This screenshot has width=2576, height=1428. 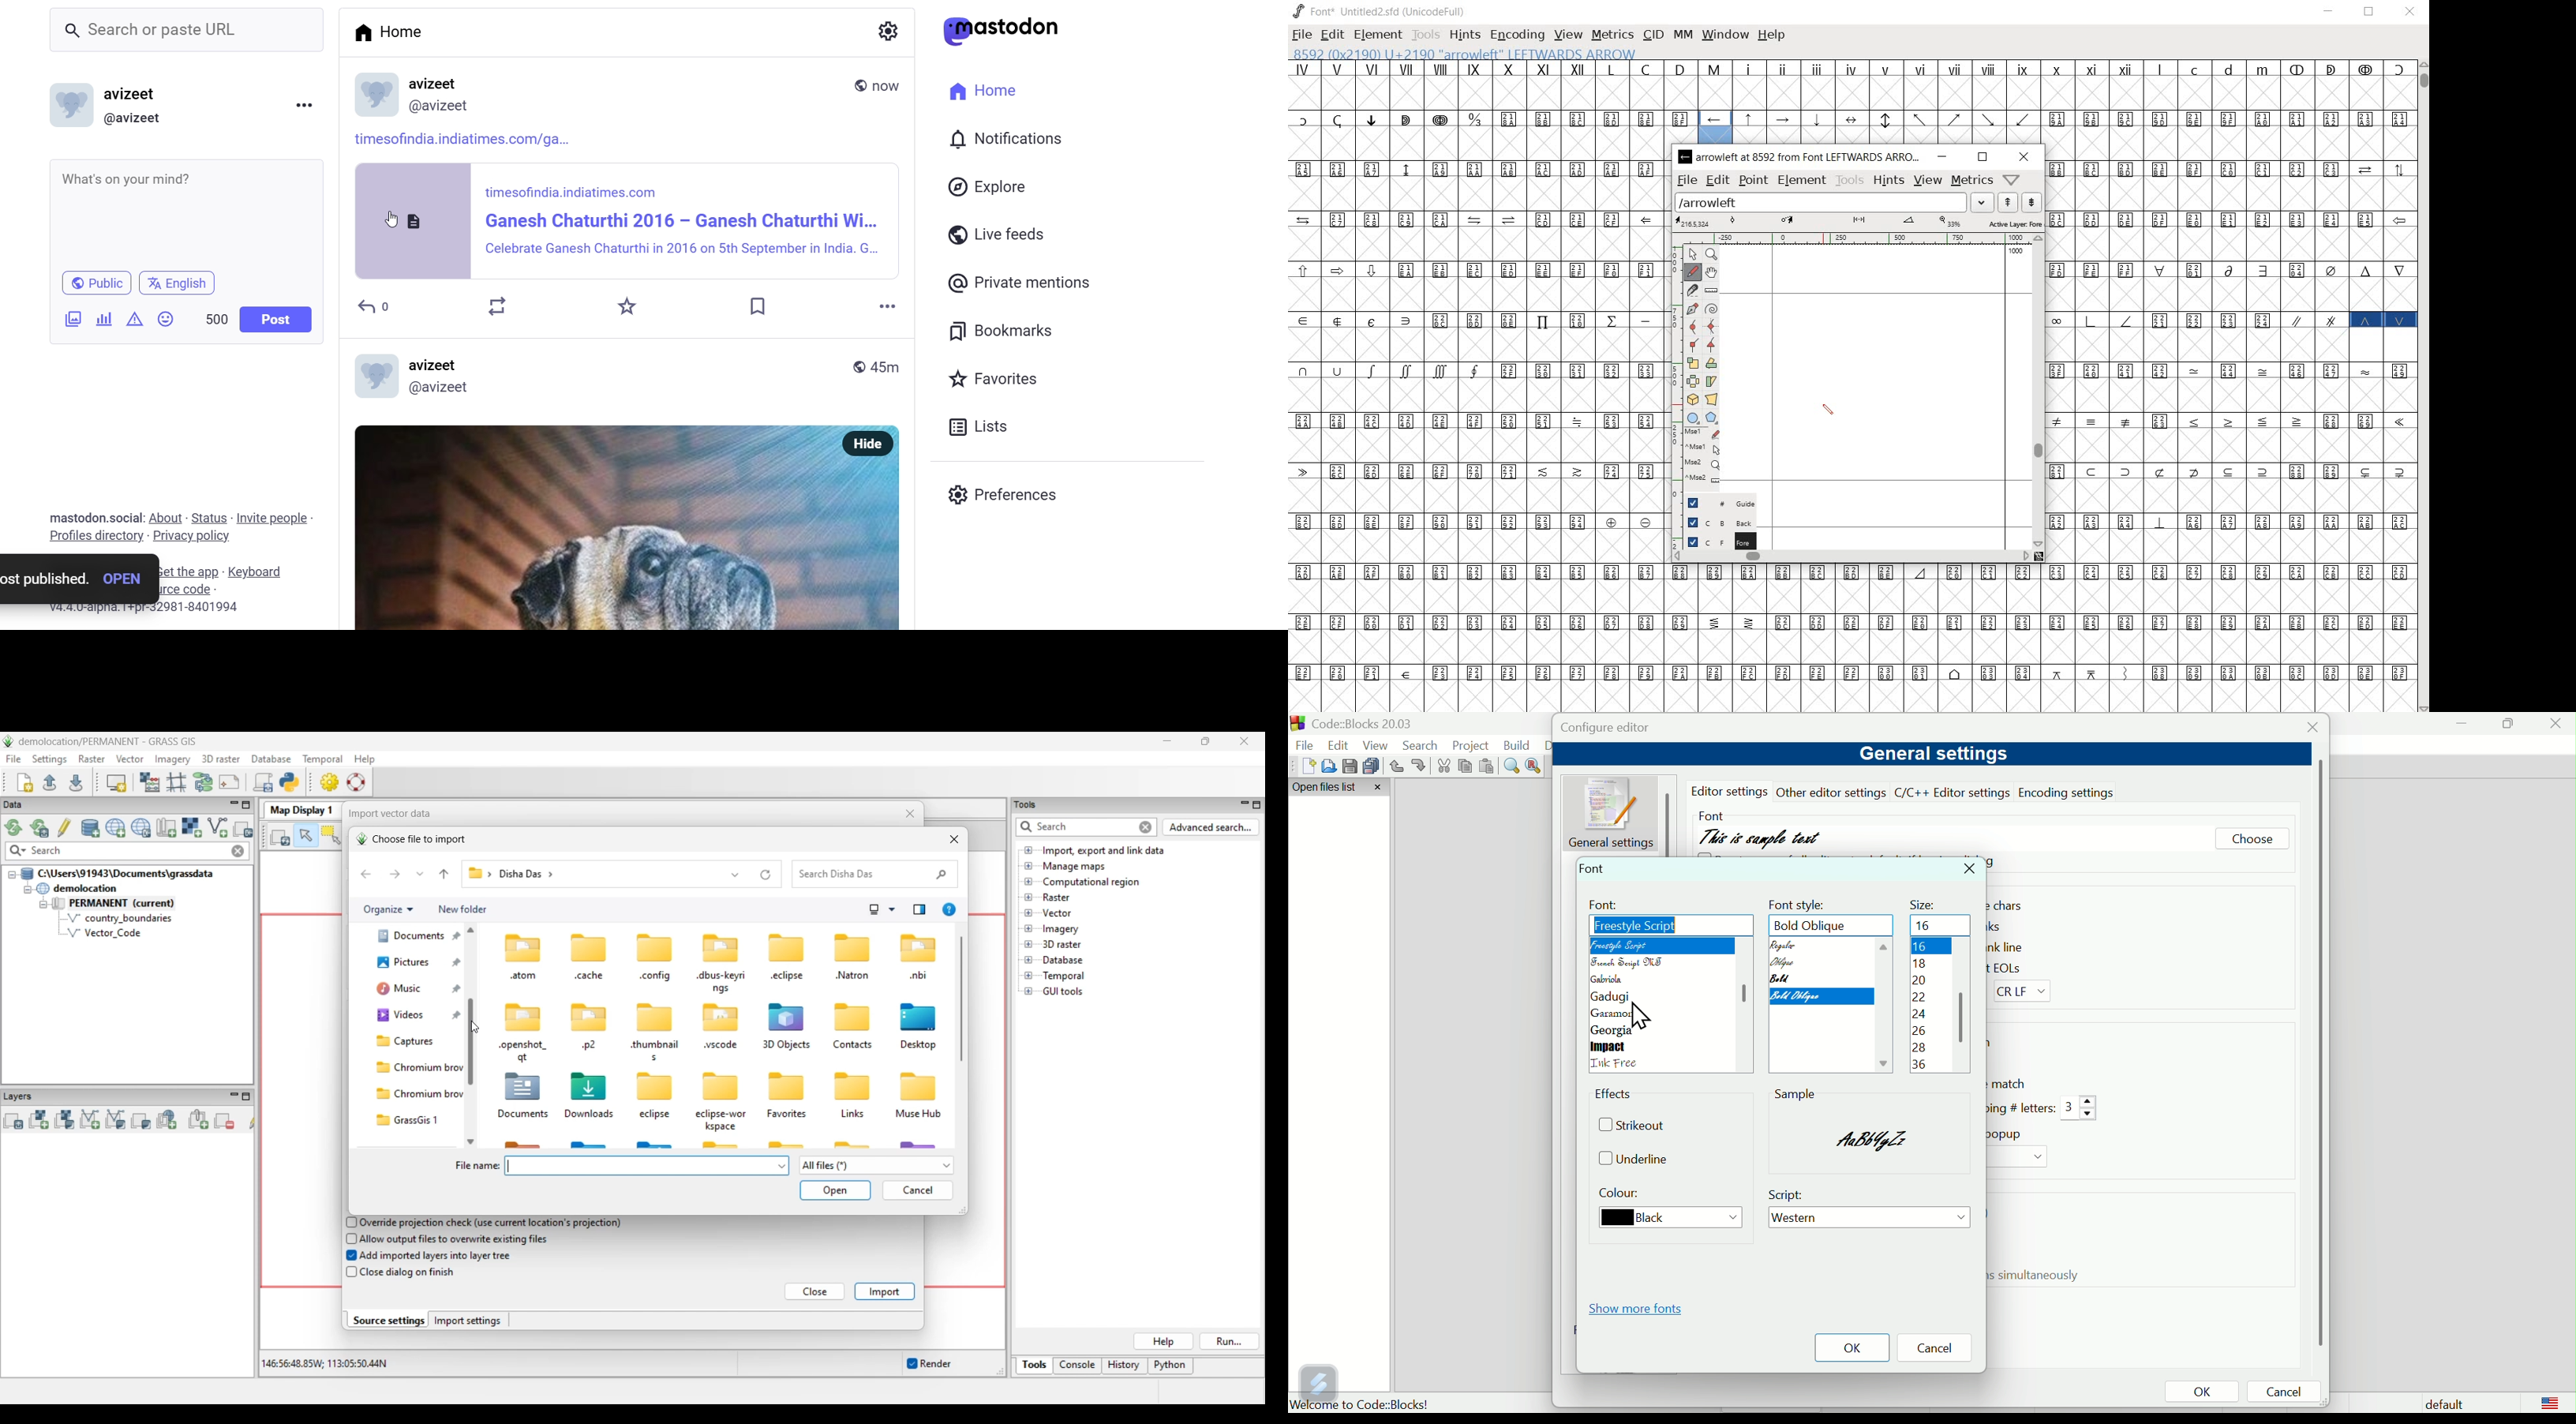 I want to click on Western, so click(x=1871, y=1219).